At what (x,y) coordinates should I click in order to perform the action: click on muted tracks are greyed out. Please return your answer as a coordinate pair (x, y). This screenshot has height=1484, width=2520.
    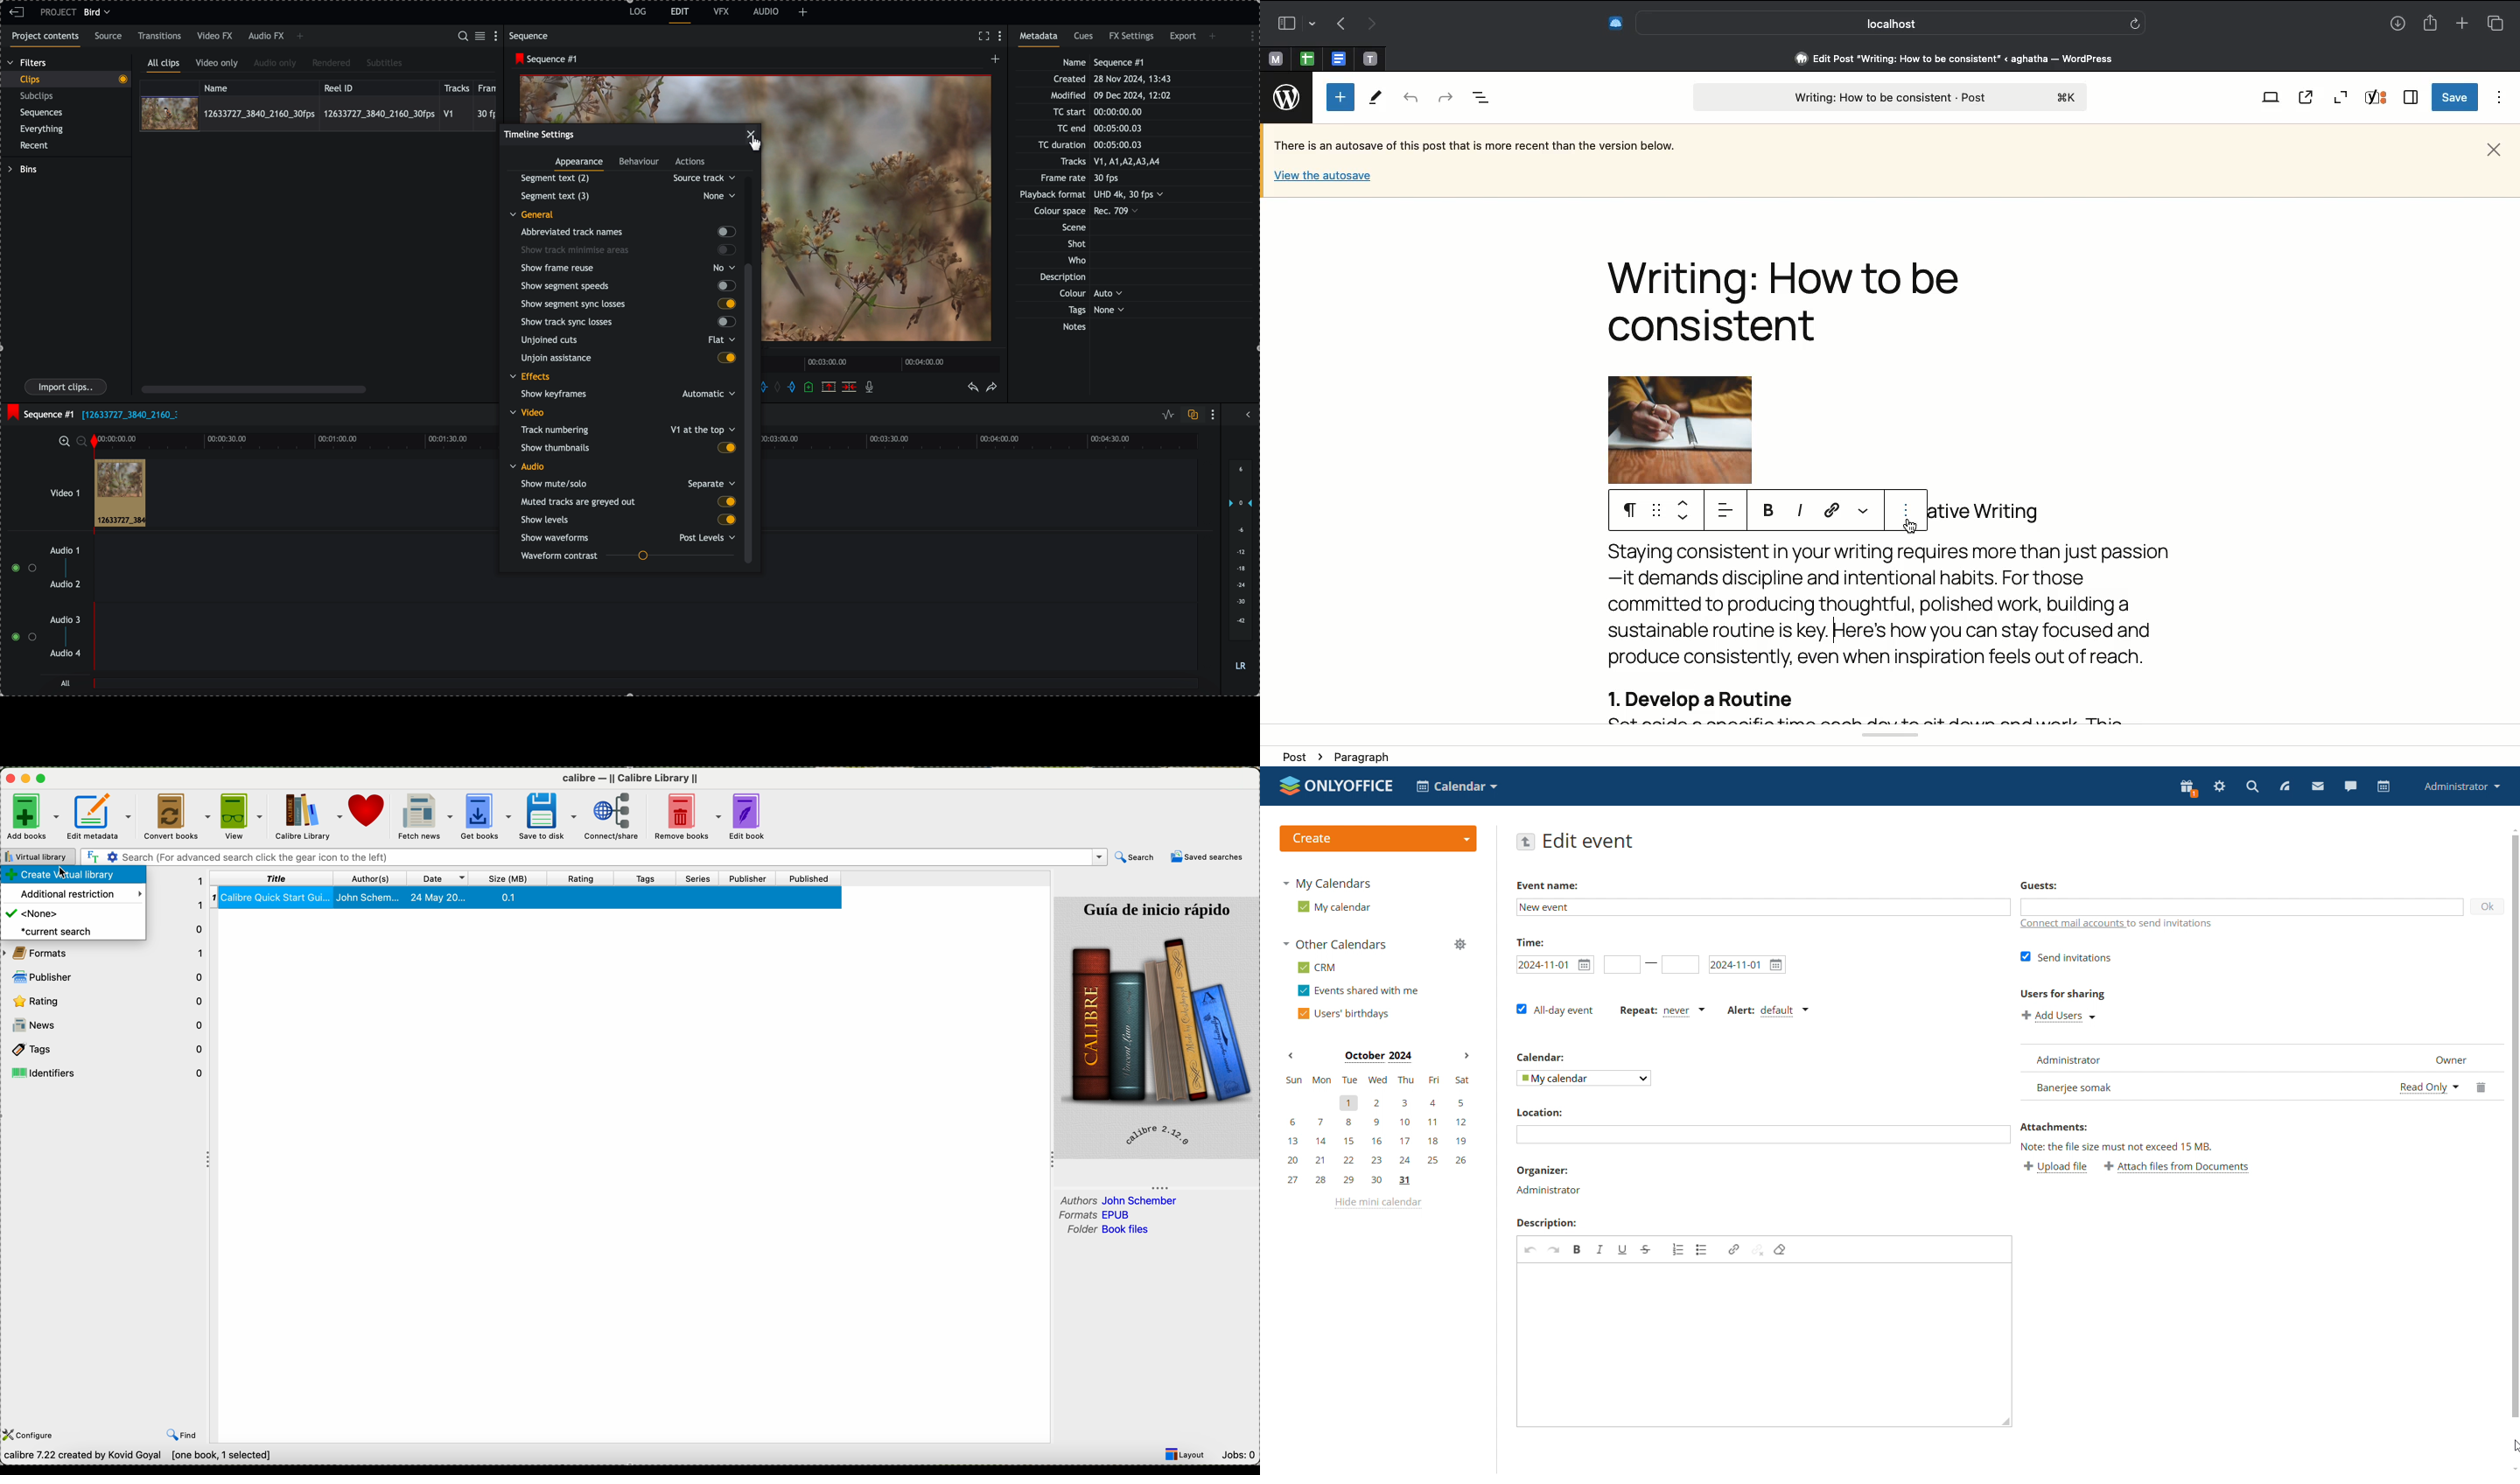
    Looking at the image, I should click on (628, 502).